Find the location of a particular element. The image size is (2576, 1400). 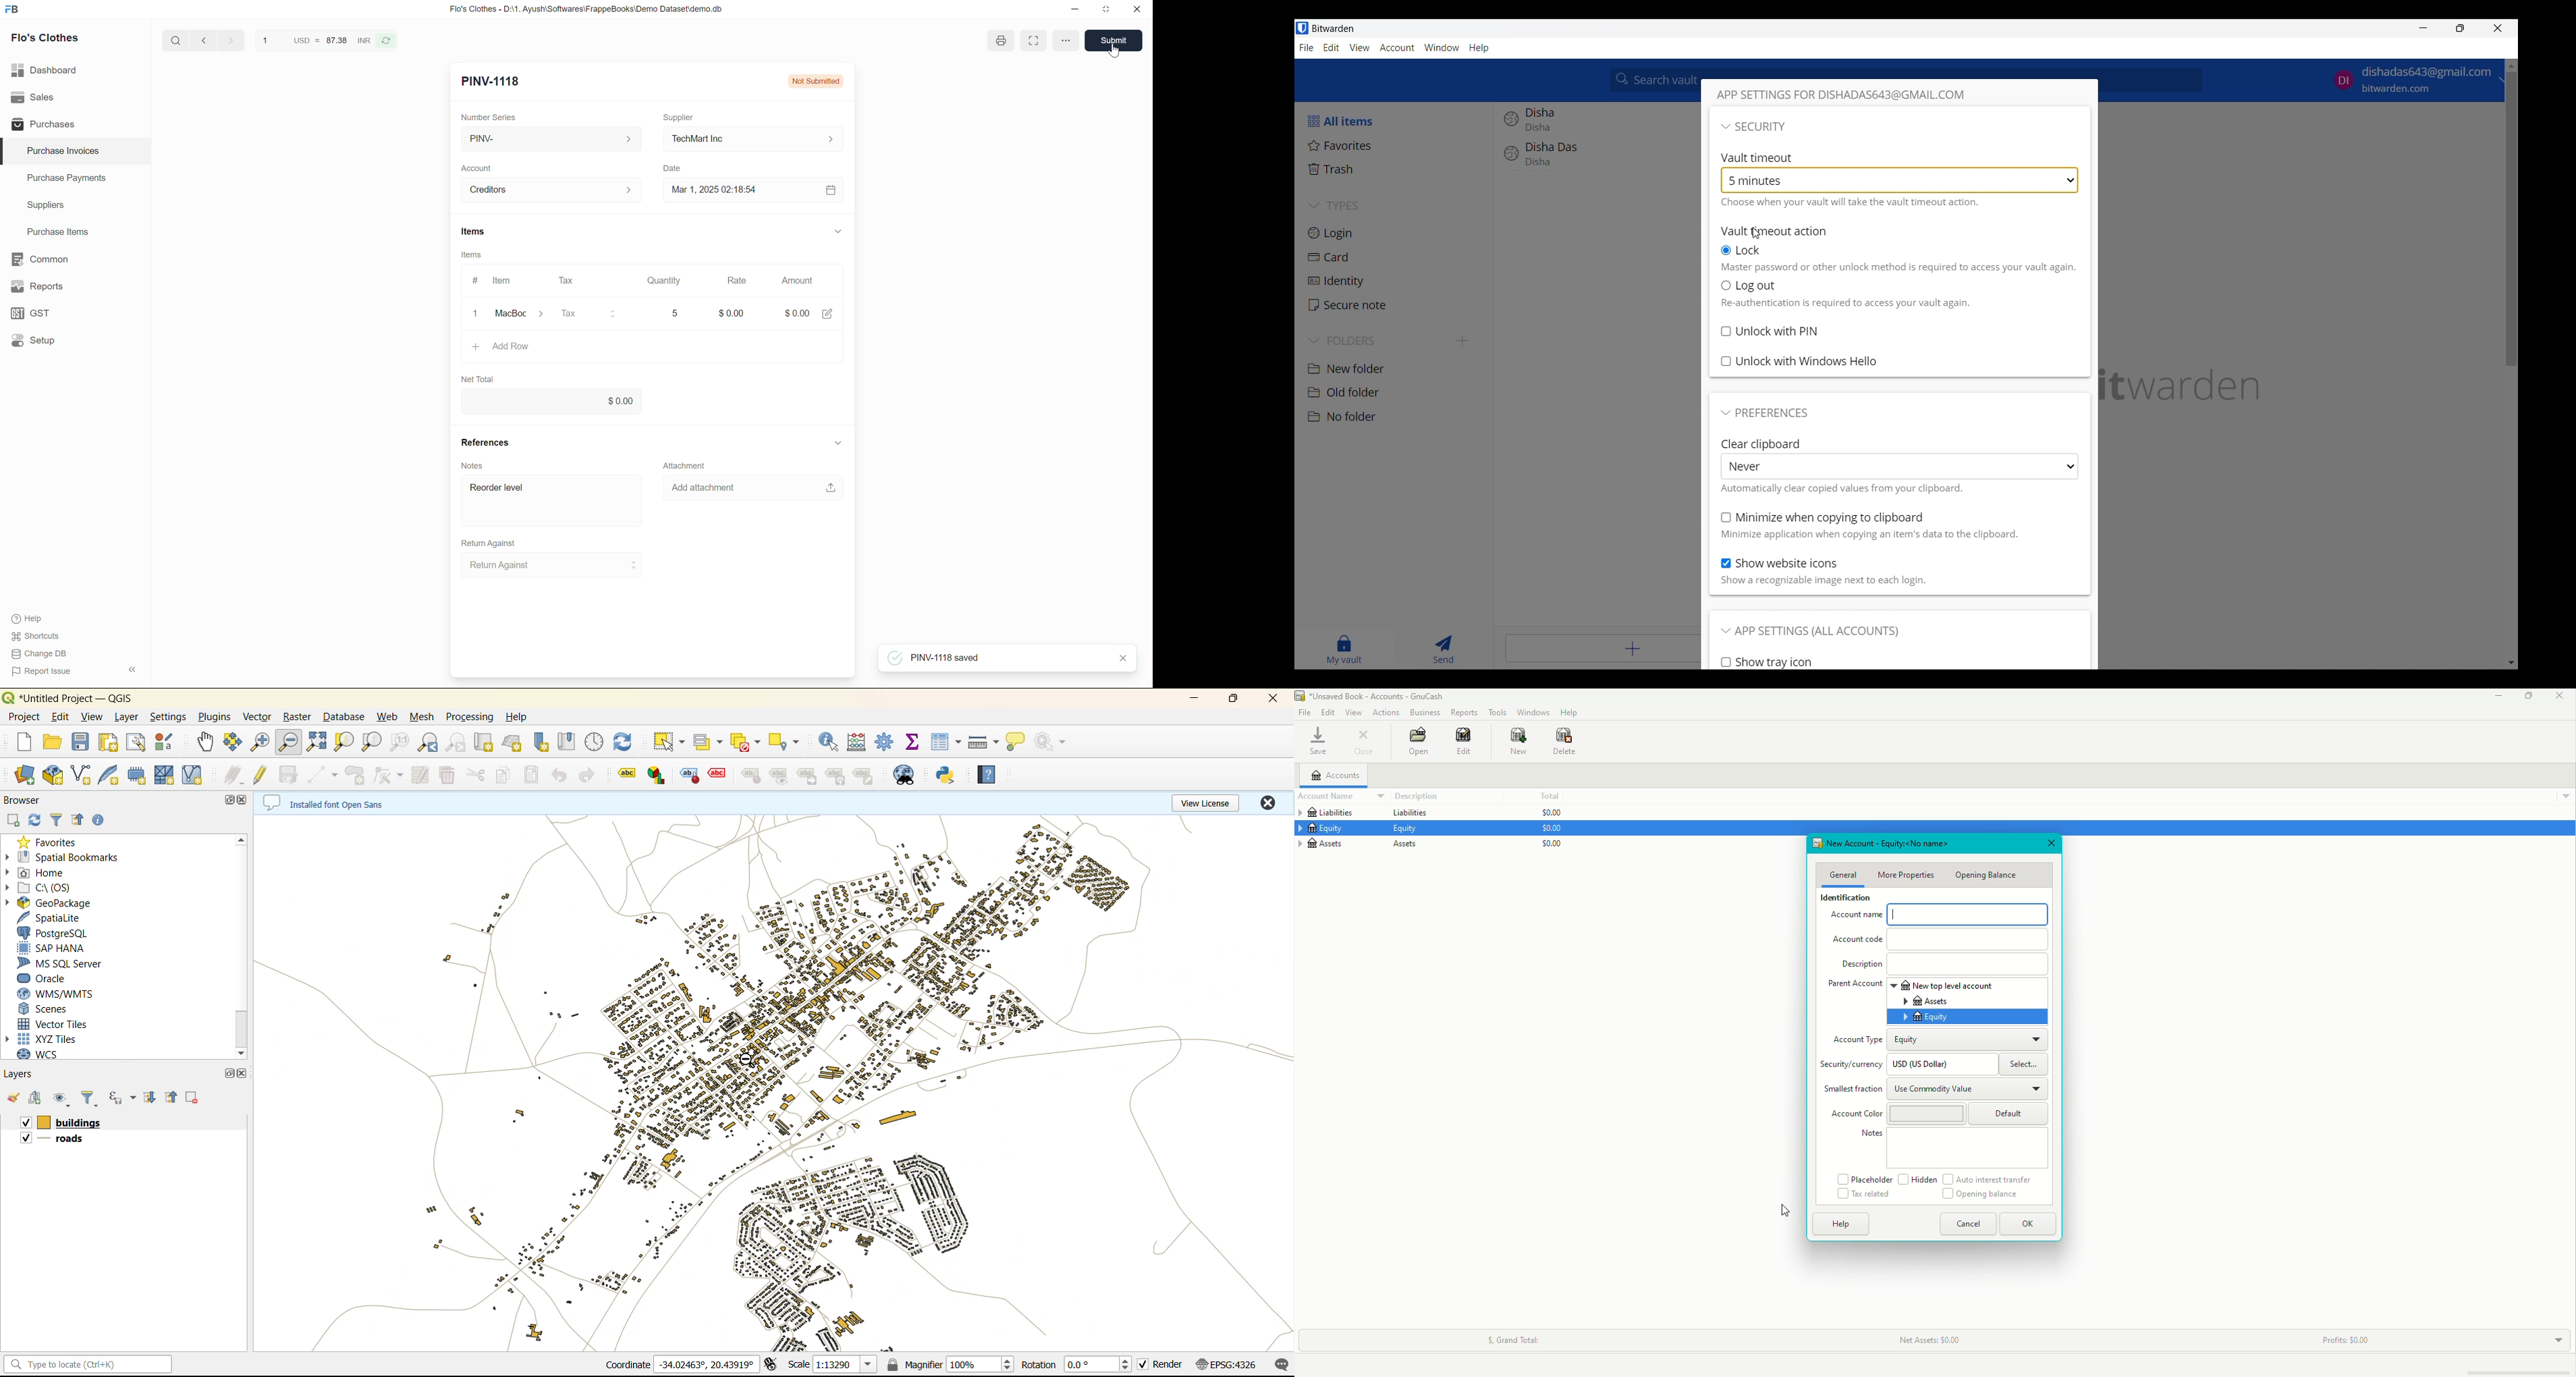

oracle is located at coordinates (47, 979).